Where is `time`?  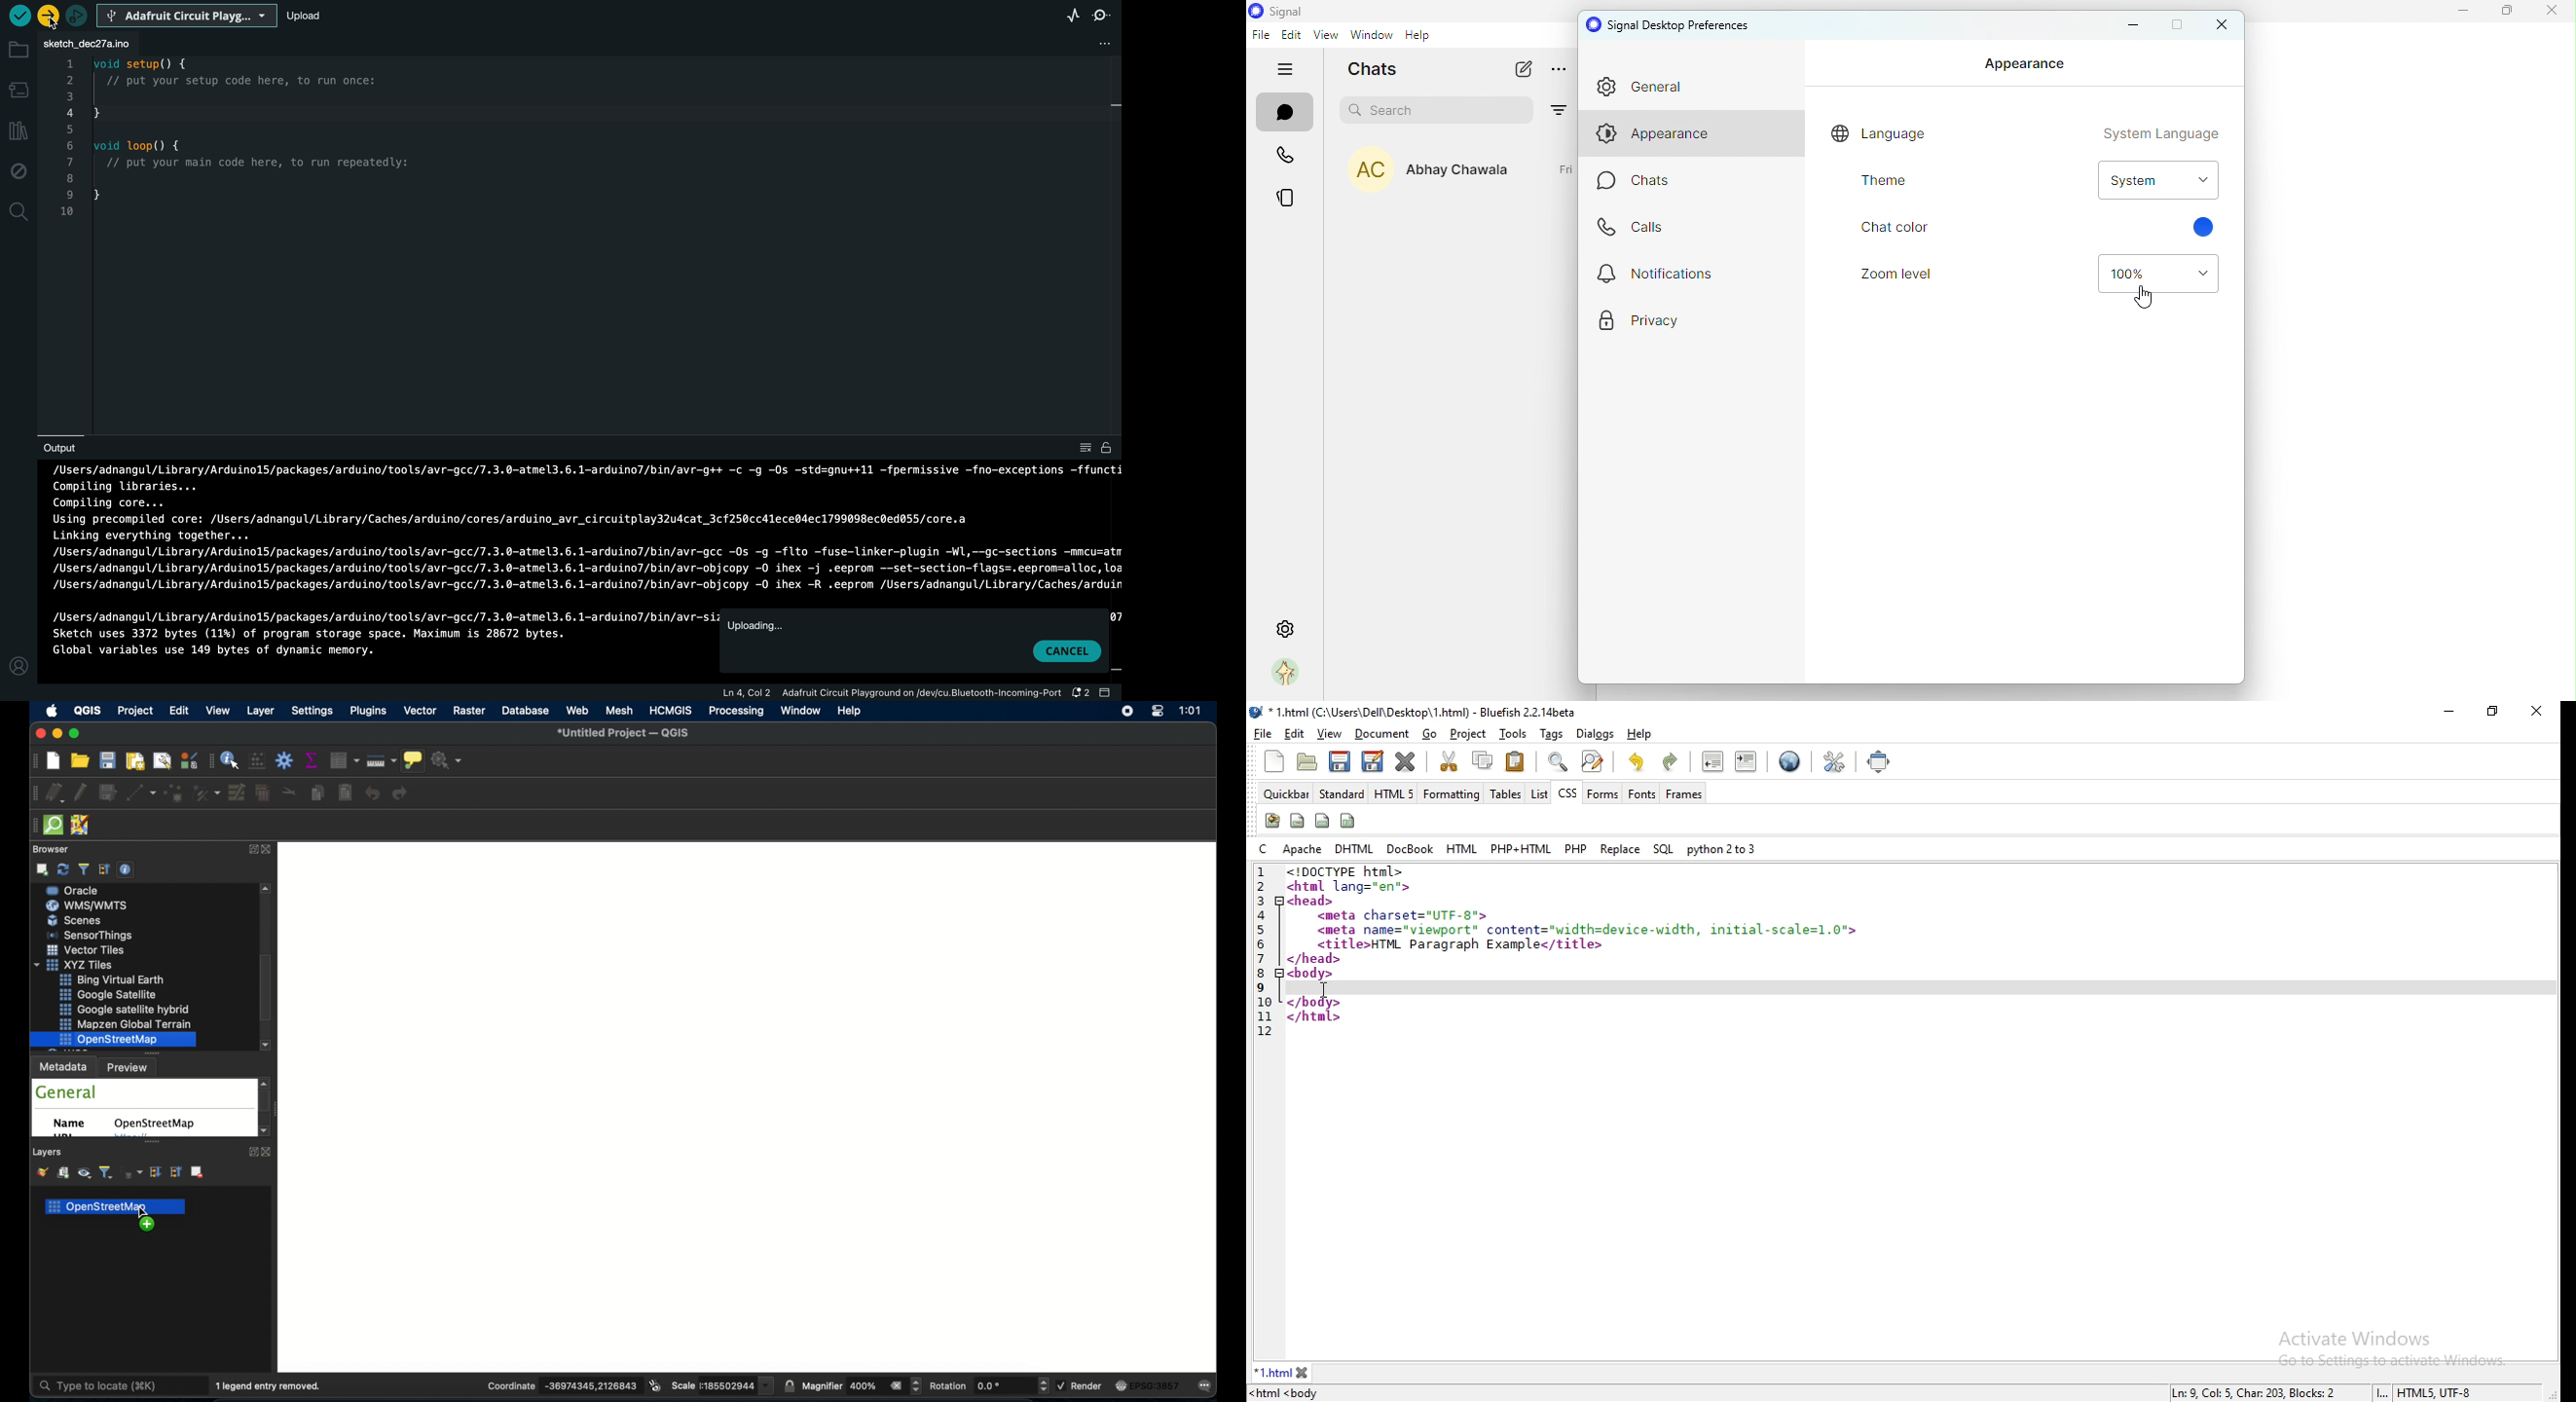 time is located at coordinates (1190, 711).